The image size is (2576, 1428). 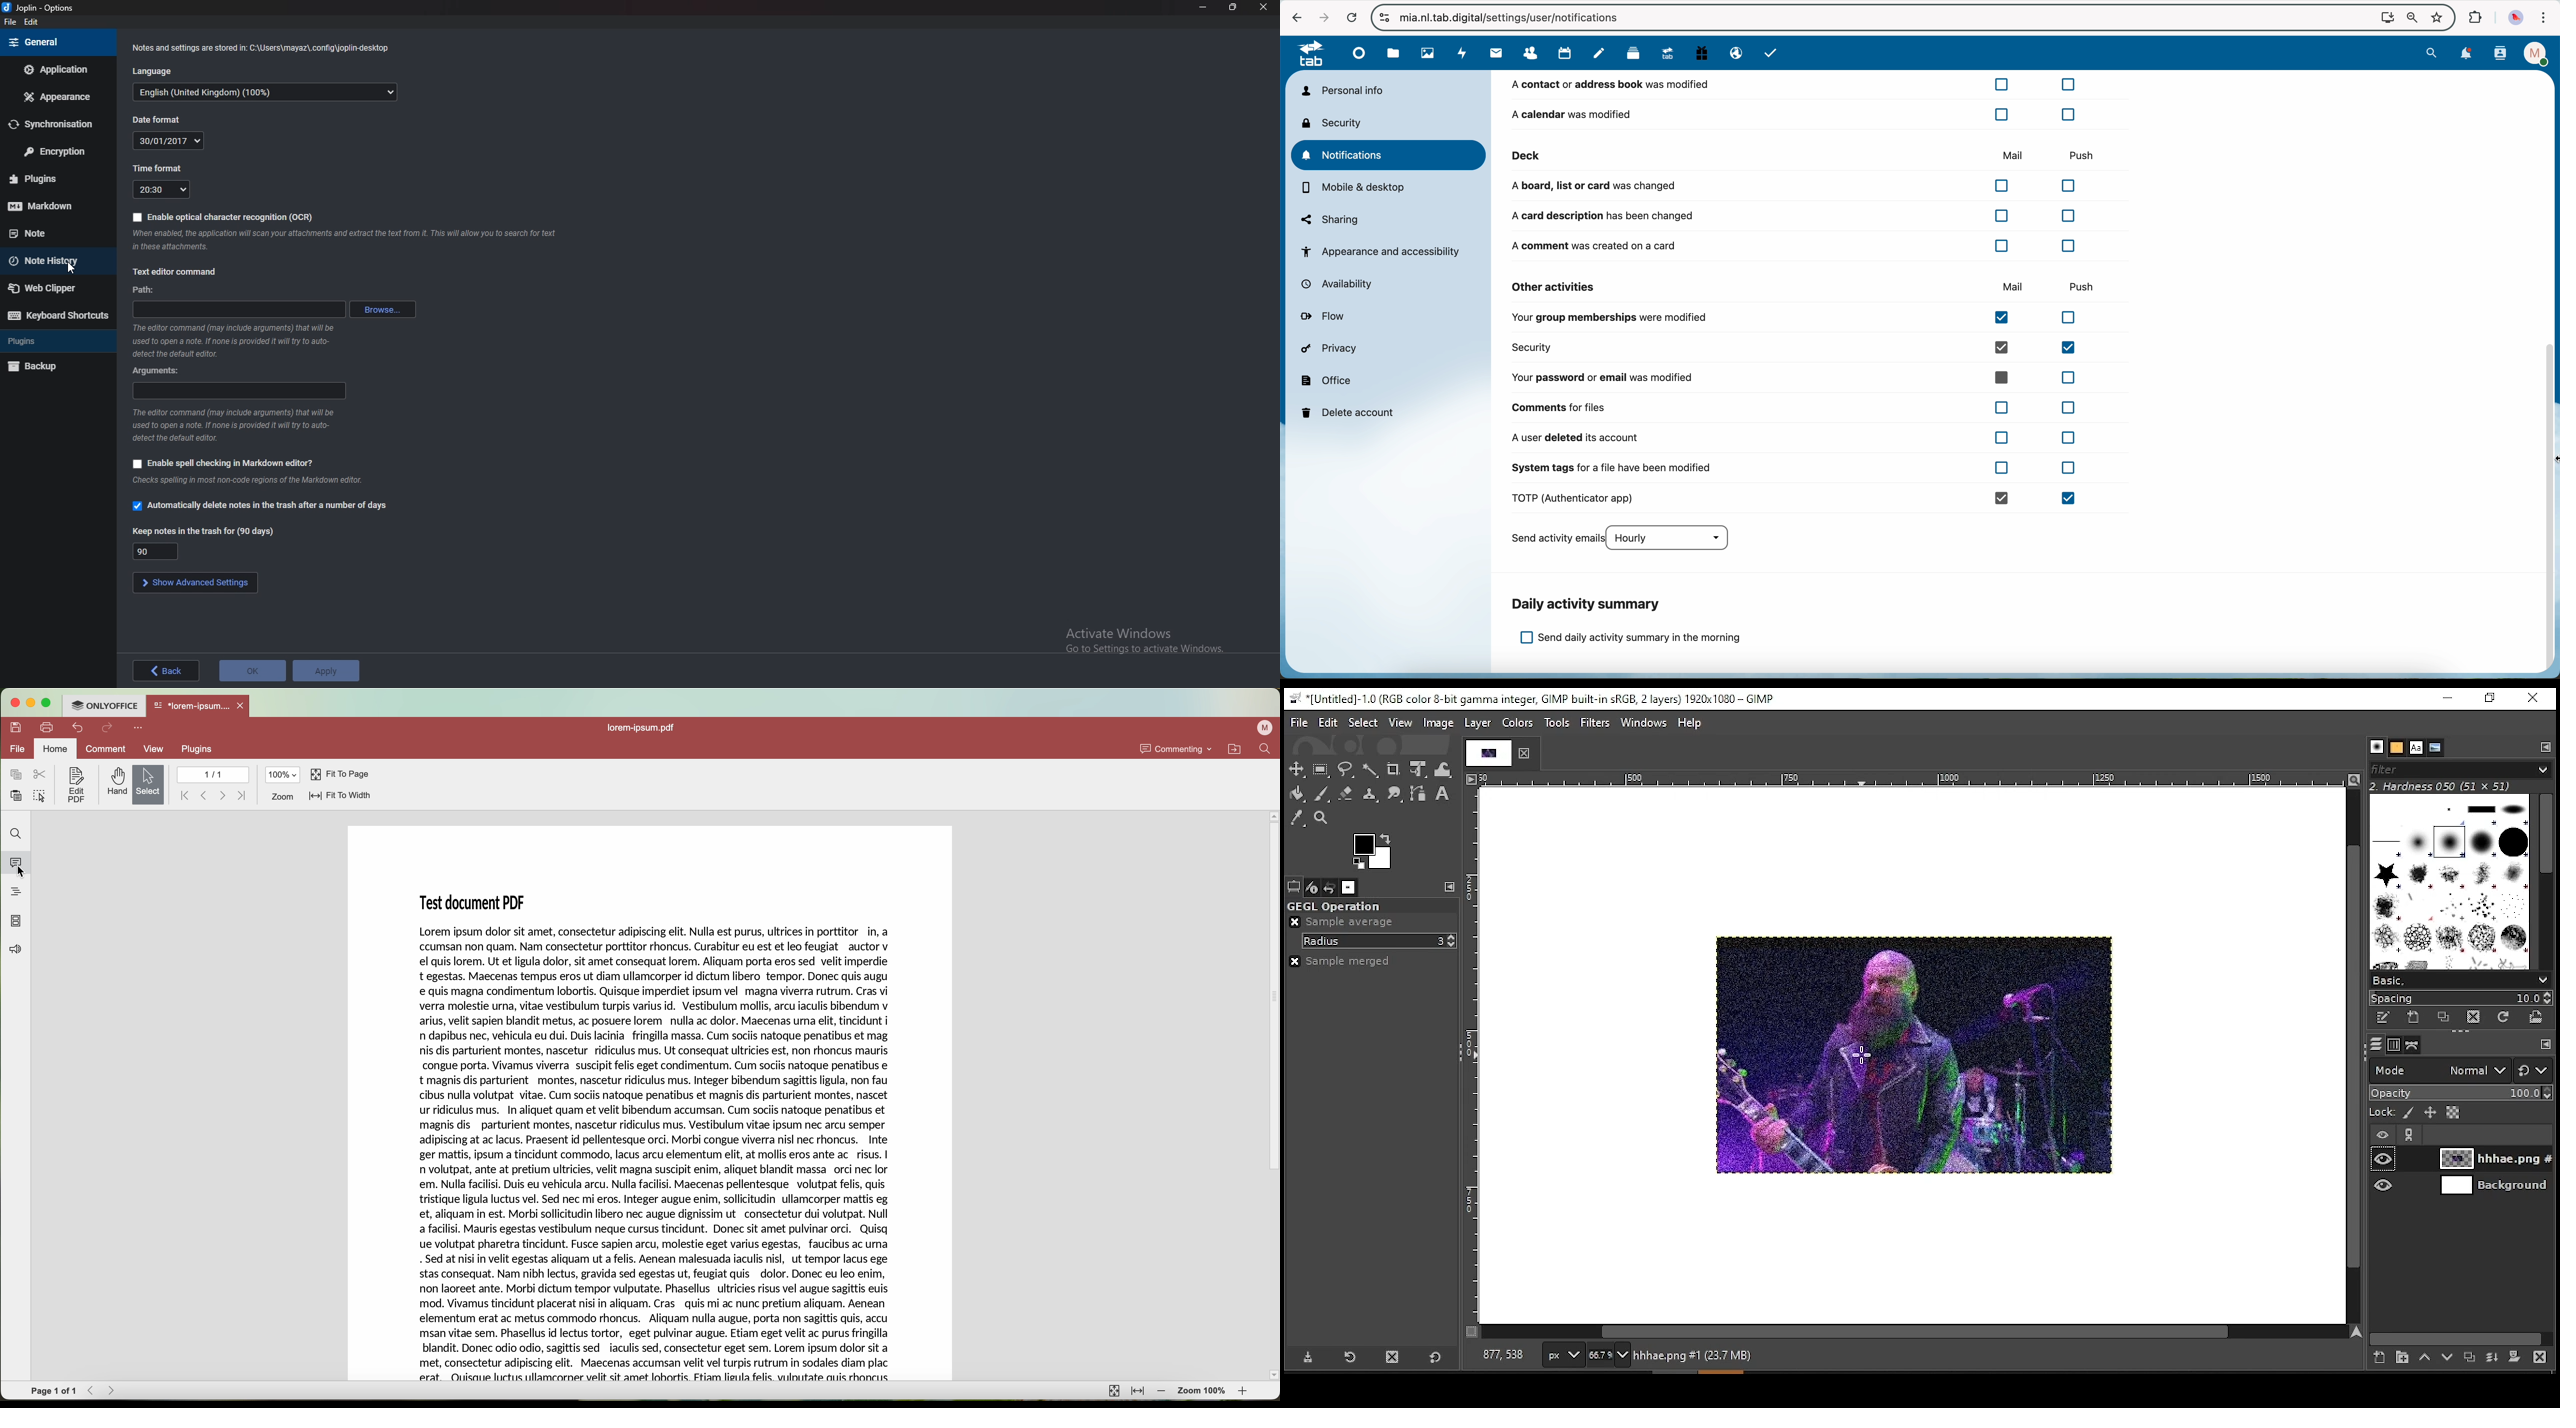 I want to click on apply, so click(x=327, y=669).